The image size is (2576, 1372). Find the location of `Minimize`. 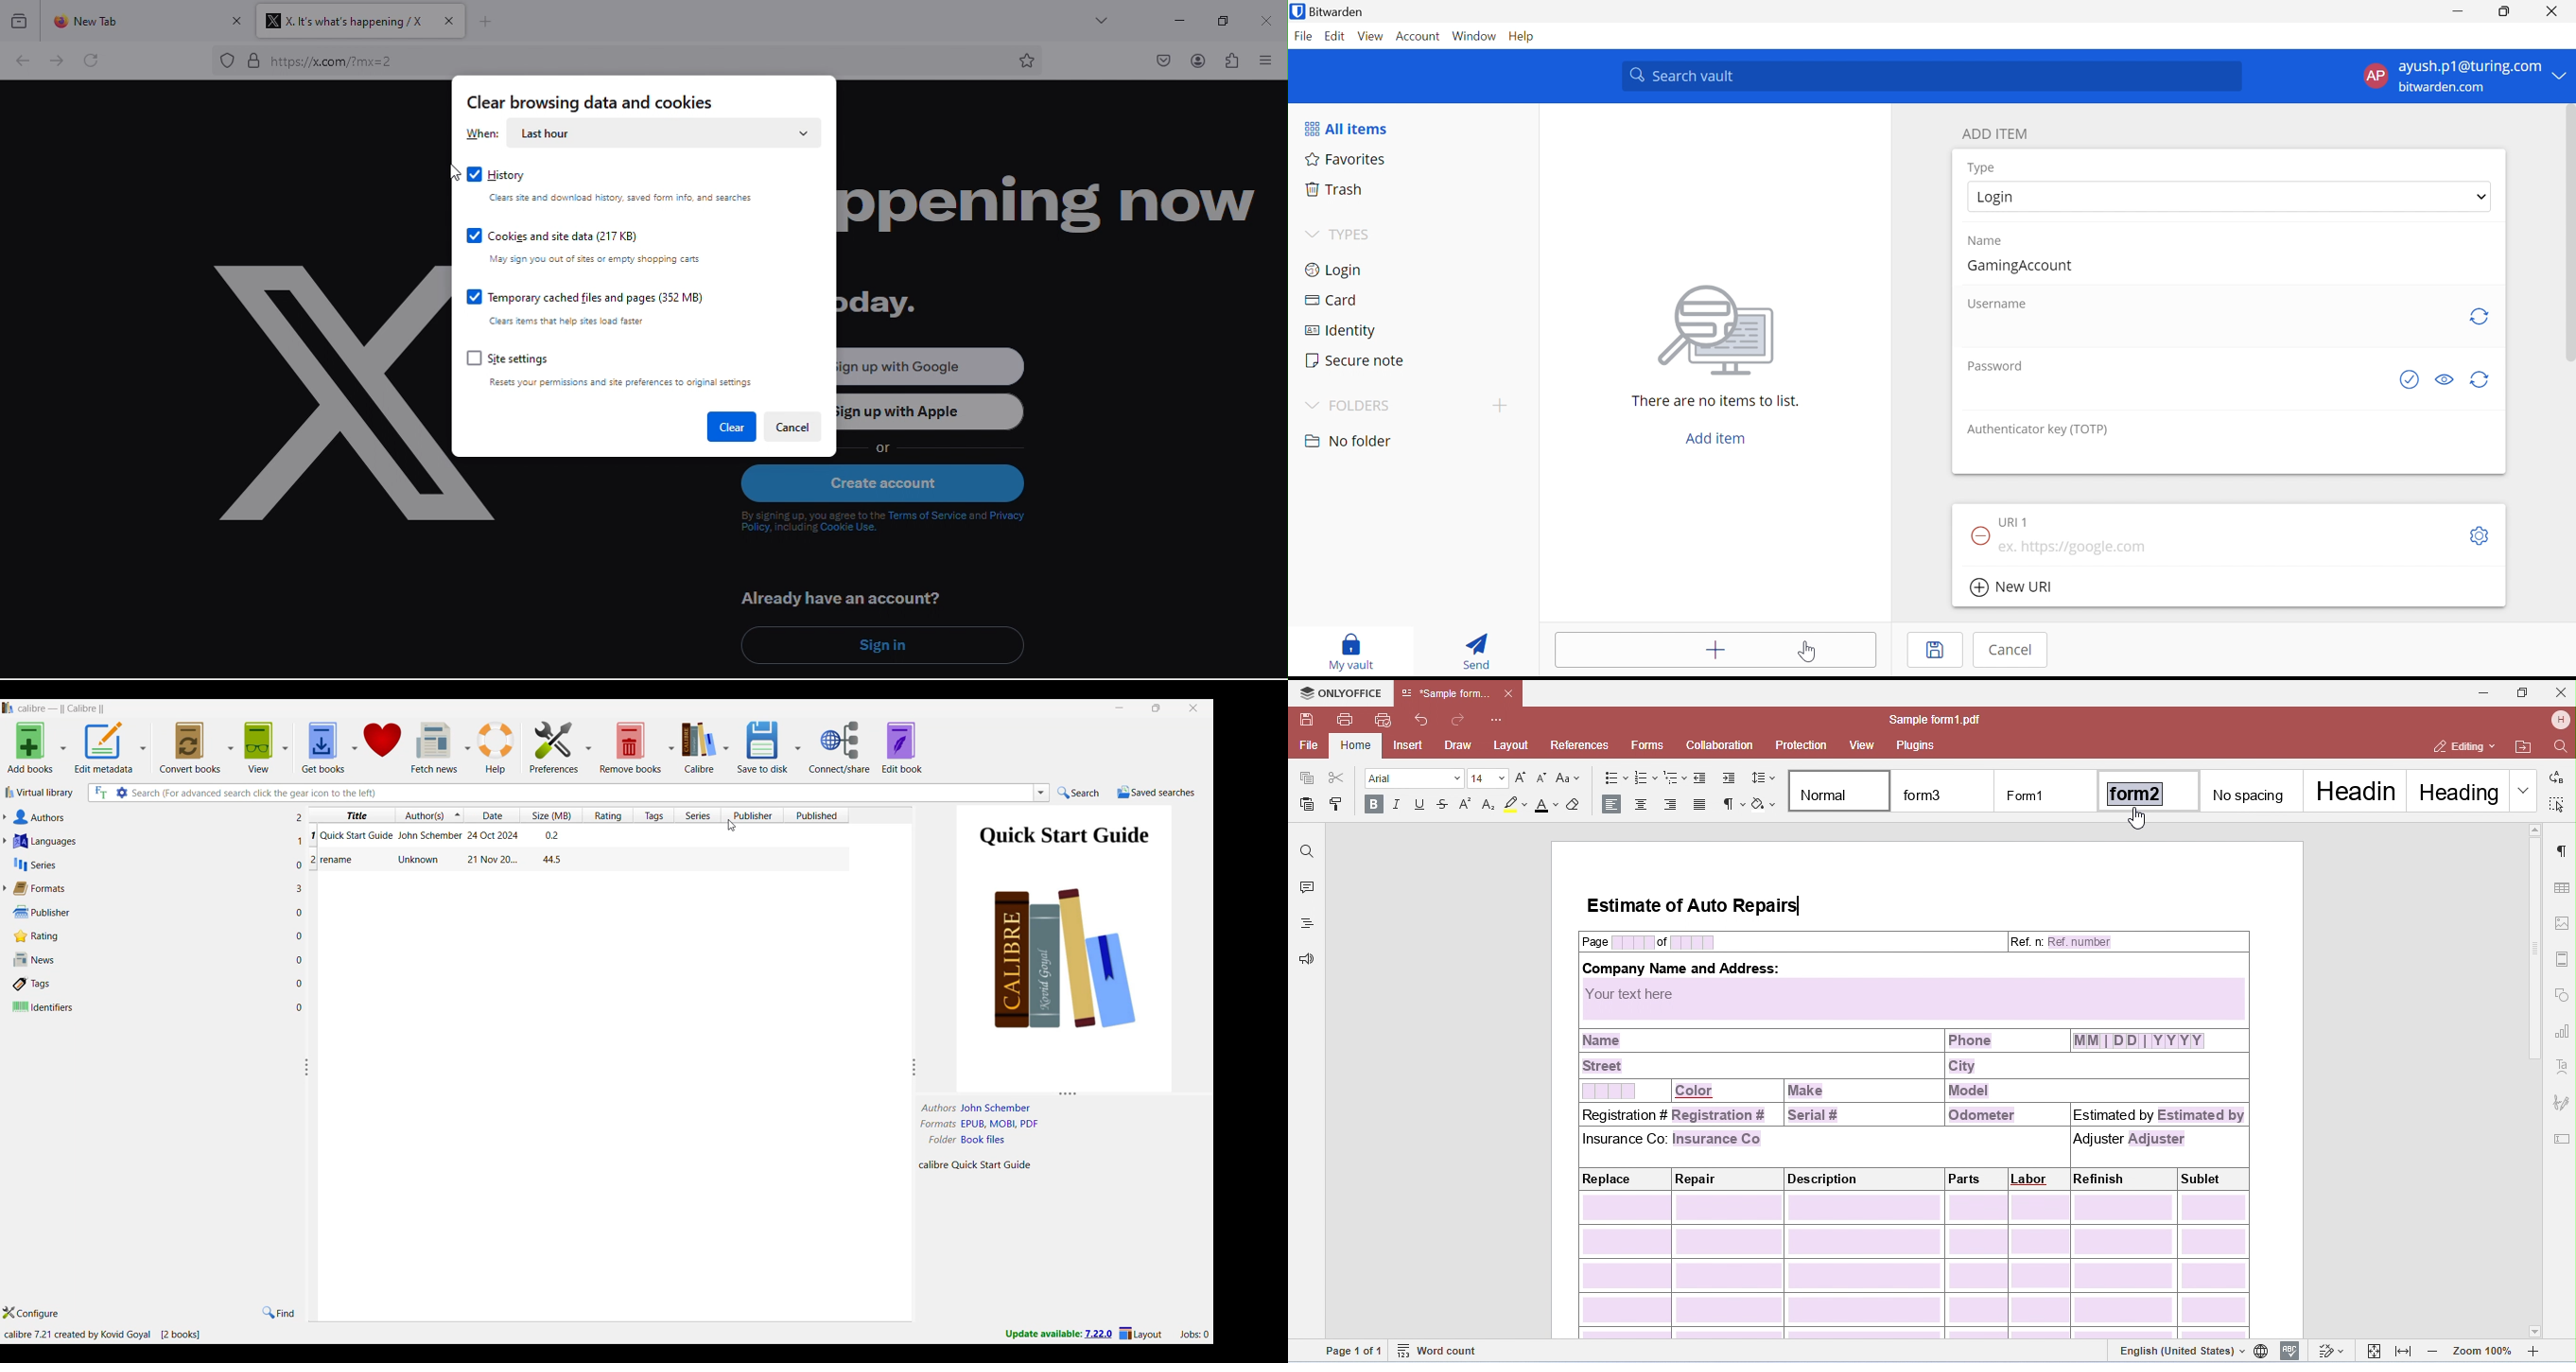

Minimize is located at coordinates (1120, 708).